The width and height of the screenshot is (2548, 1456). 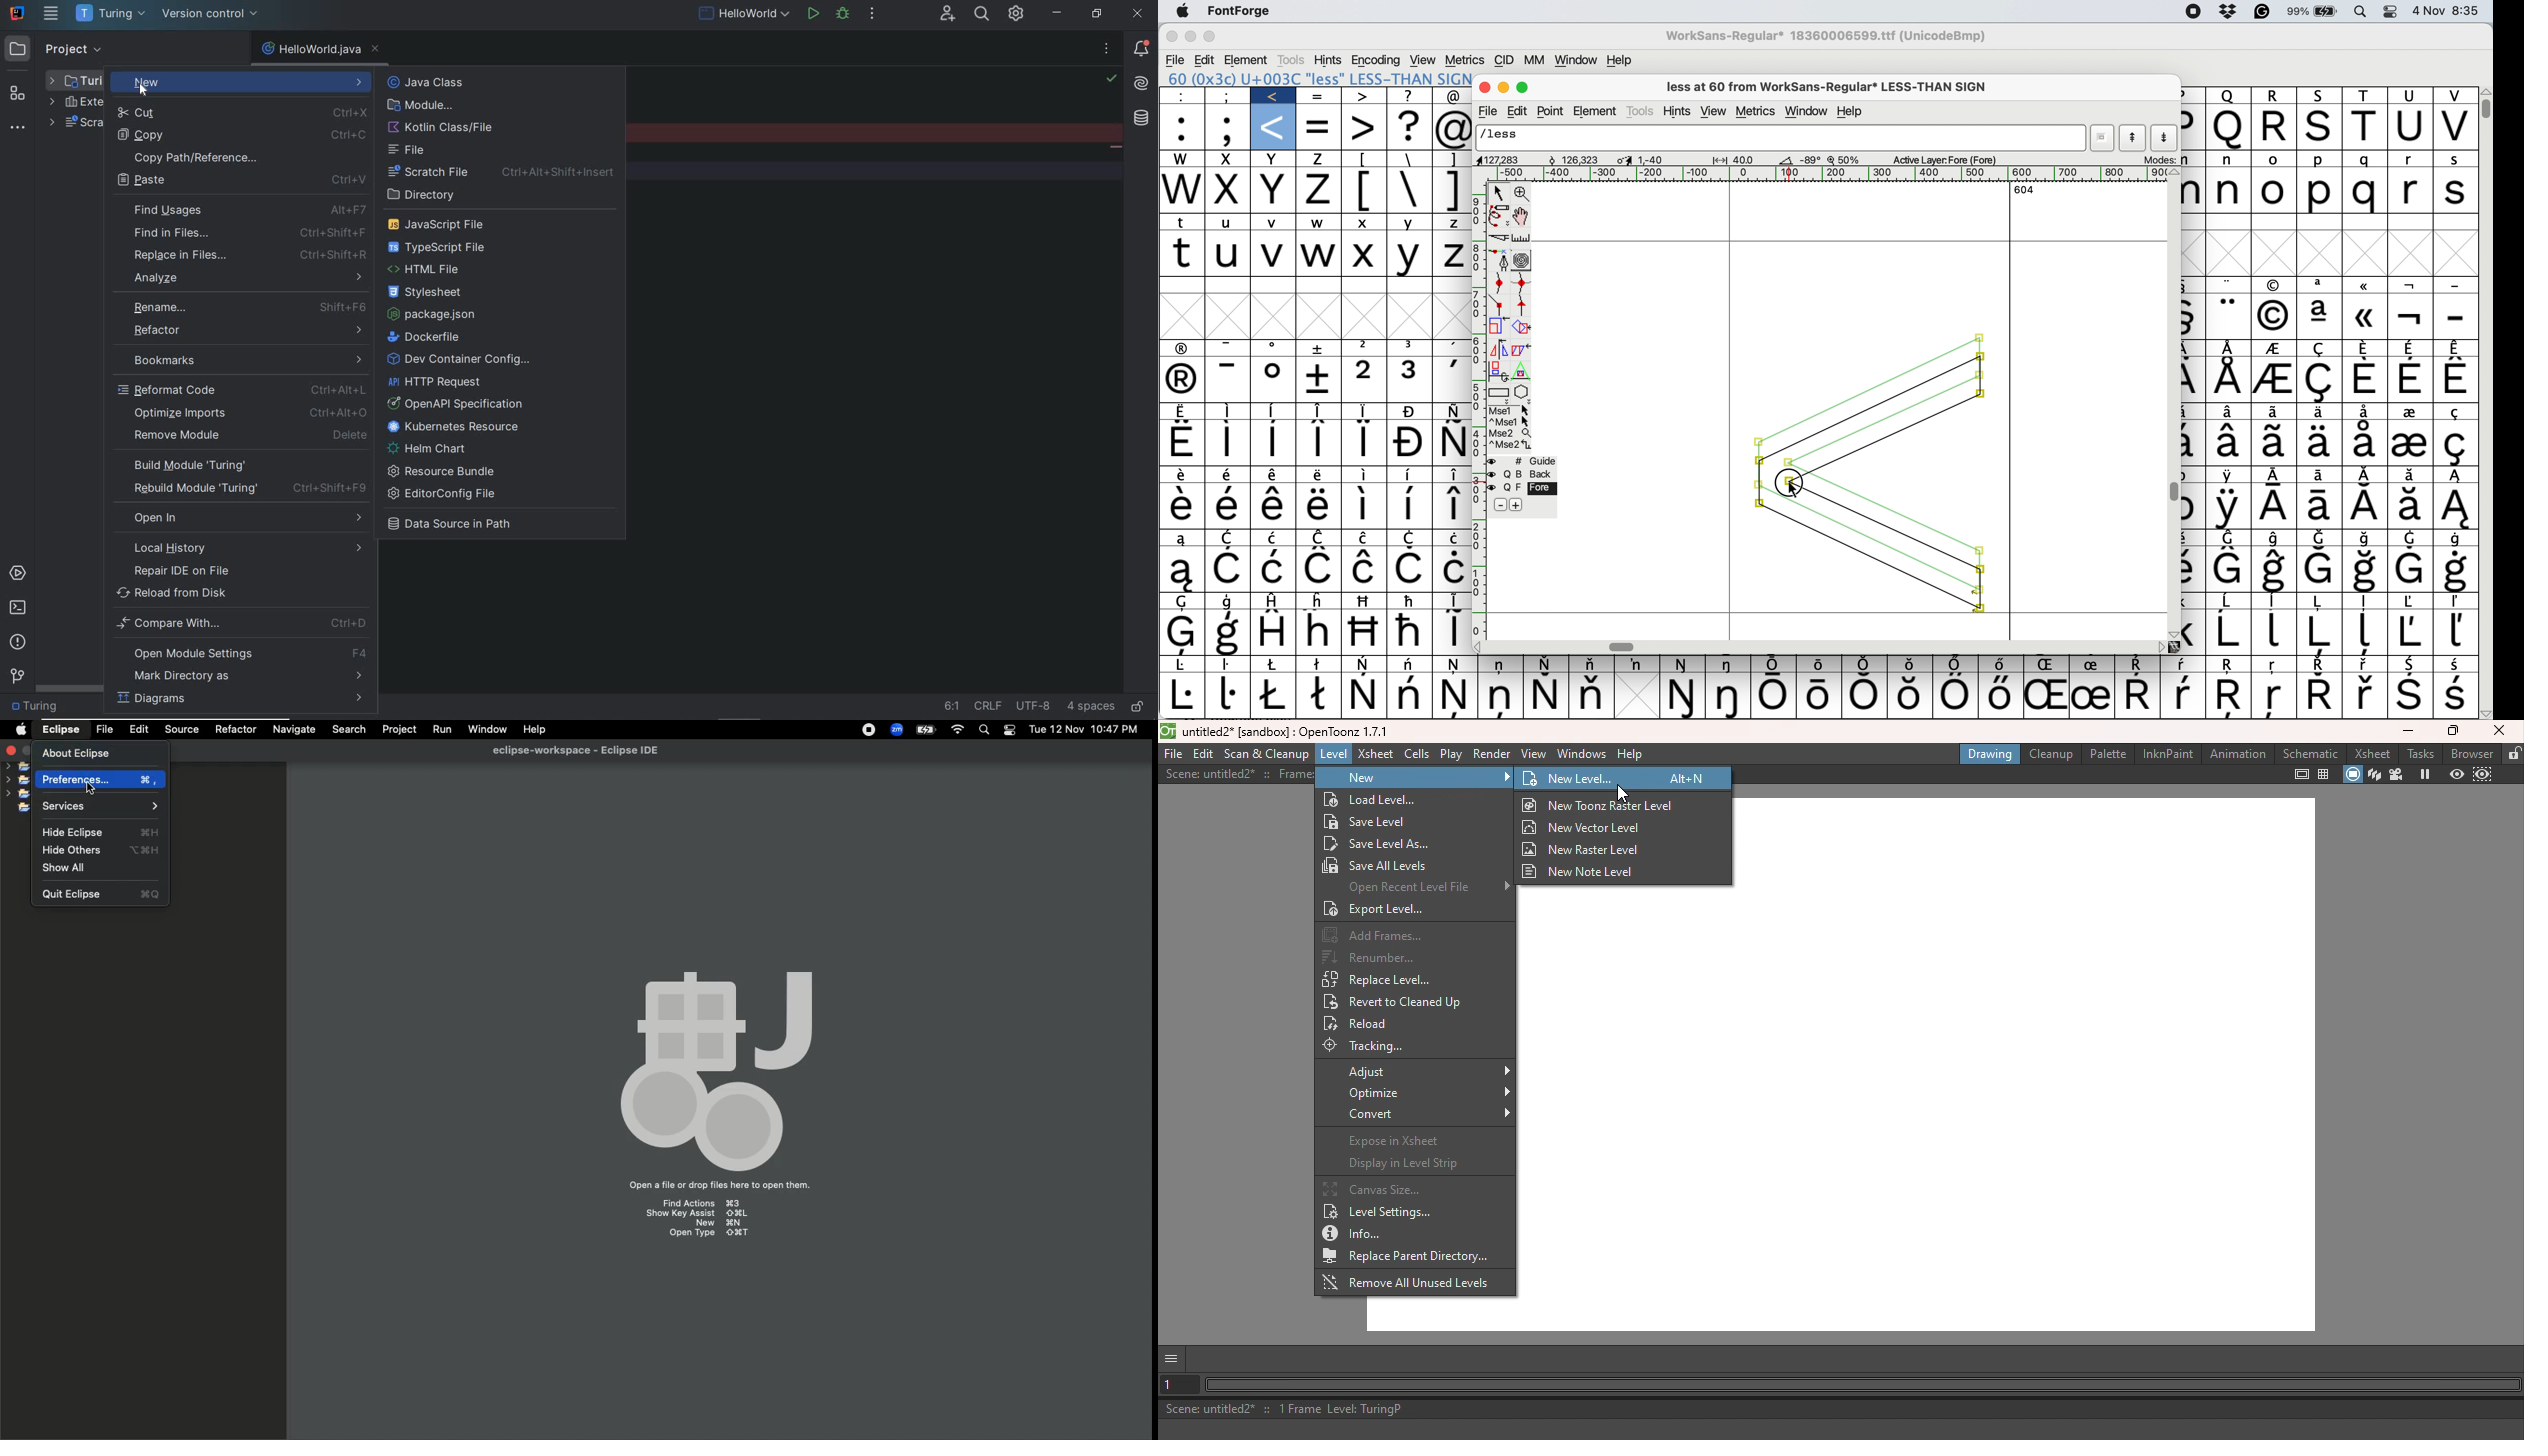 I want to click on Level settings, so click(x=1378, y=1213).